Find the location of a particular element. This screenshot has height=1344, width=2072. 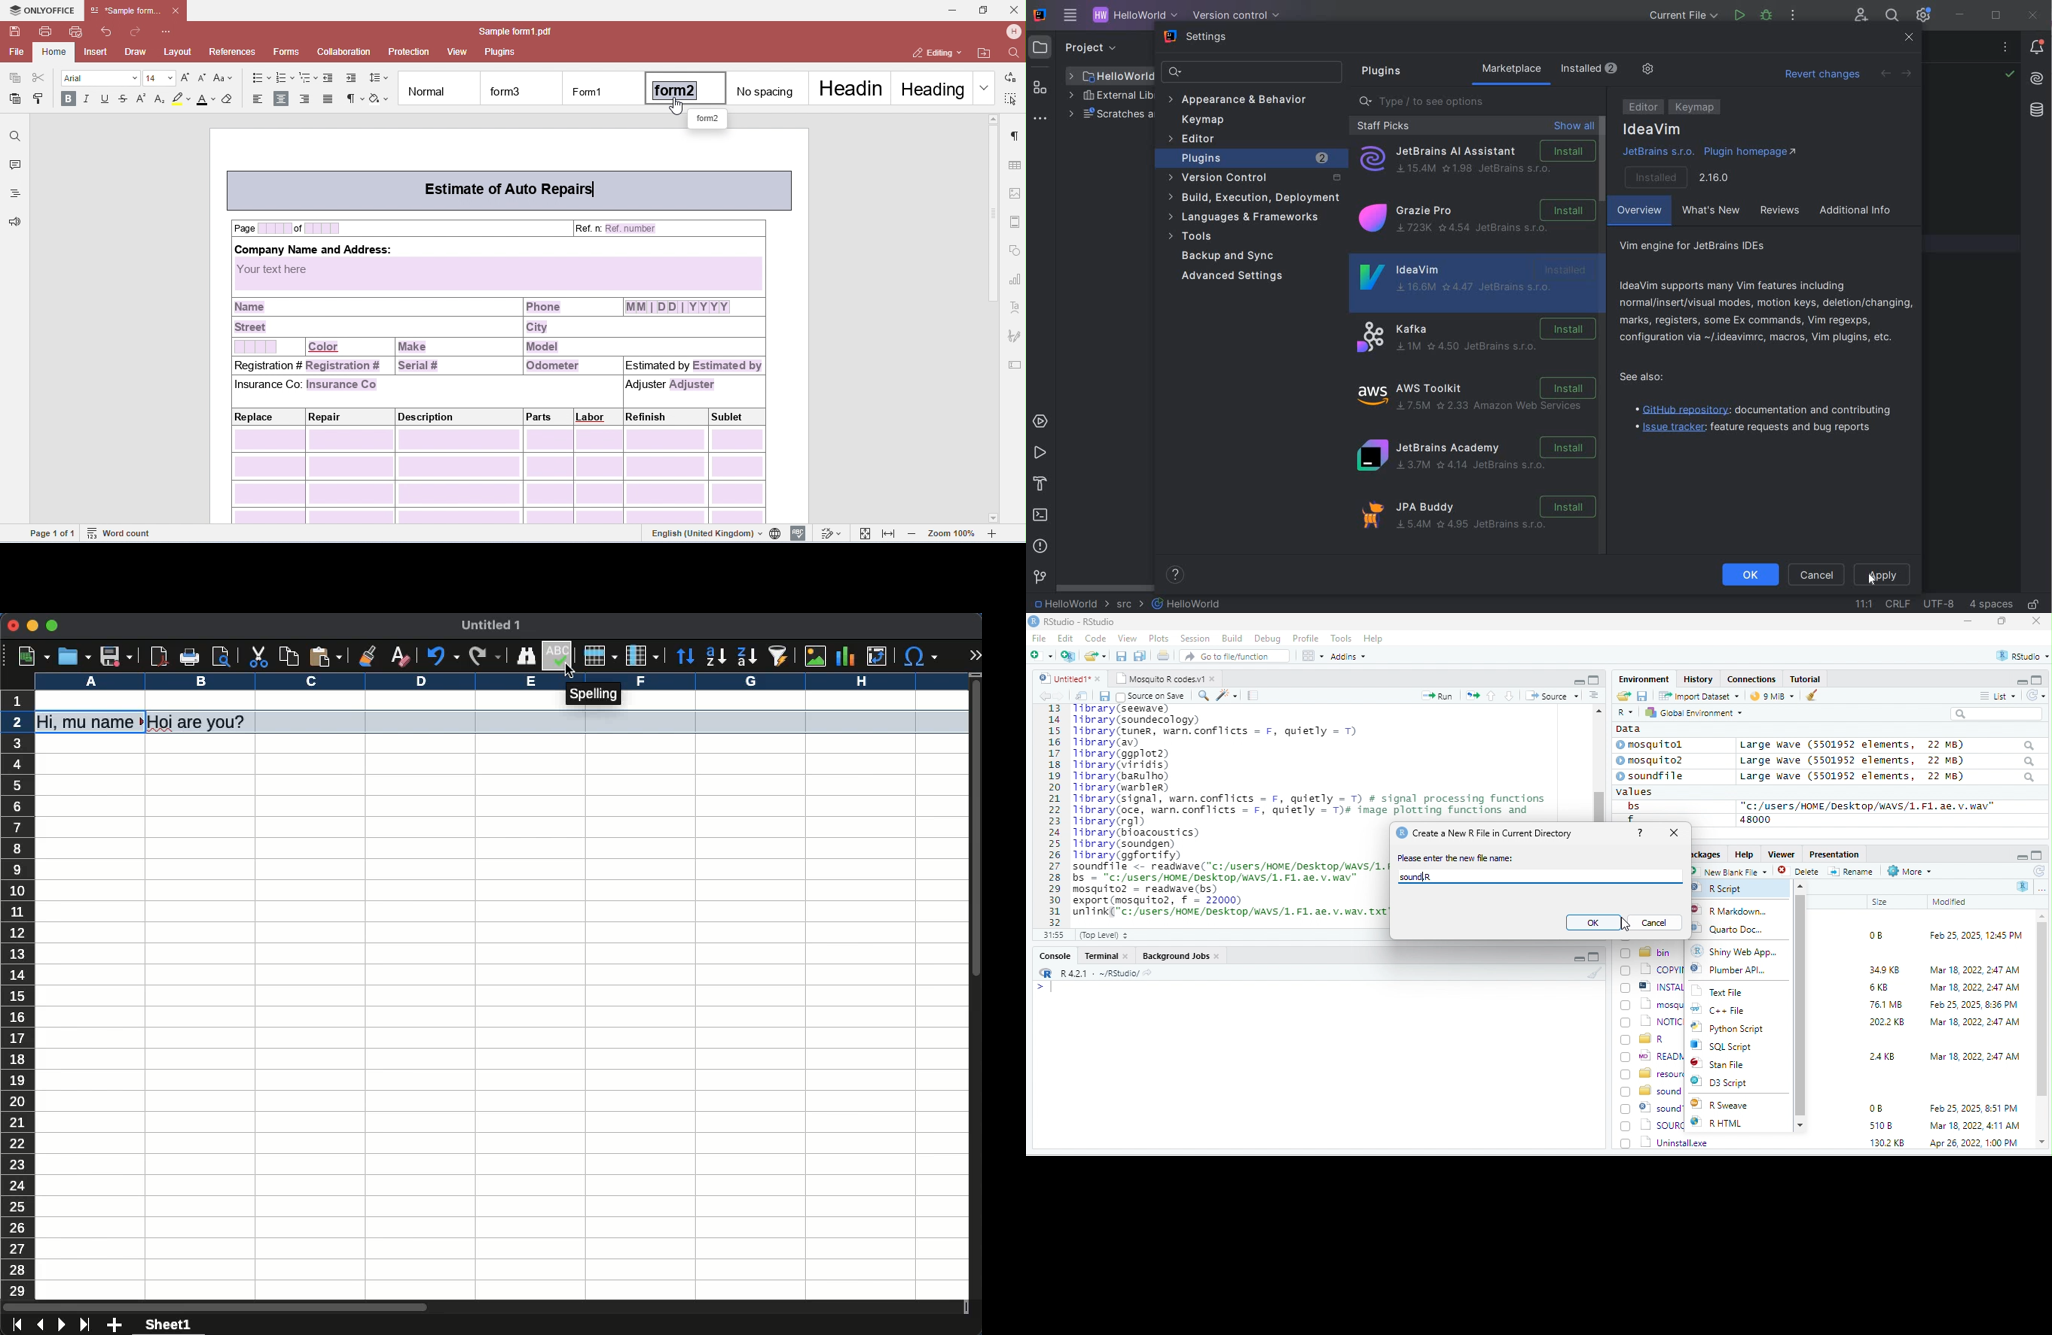

search is located at coordinates (2002, 714).